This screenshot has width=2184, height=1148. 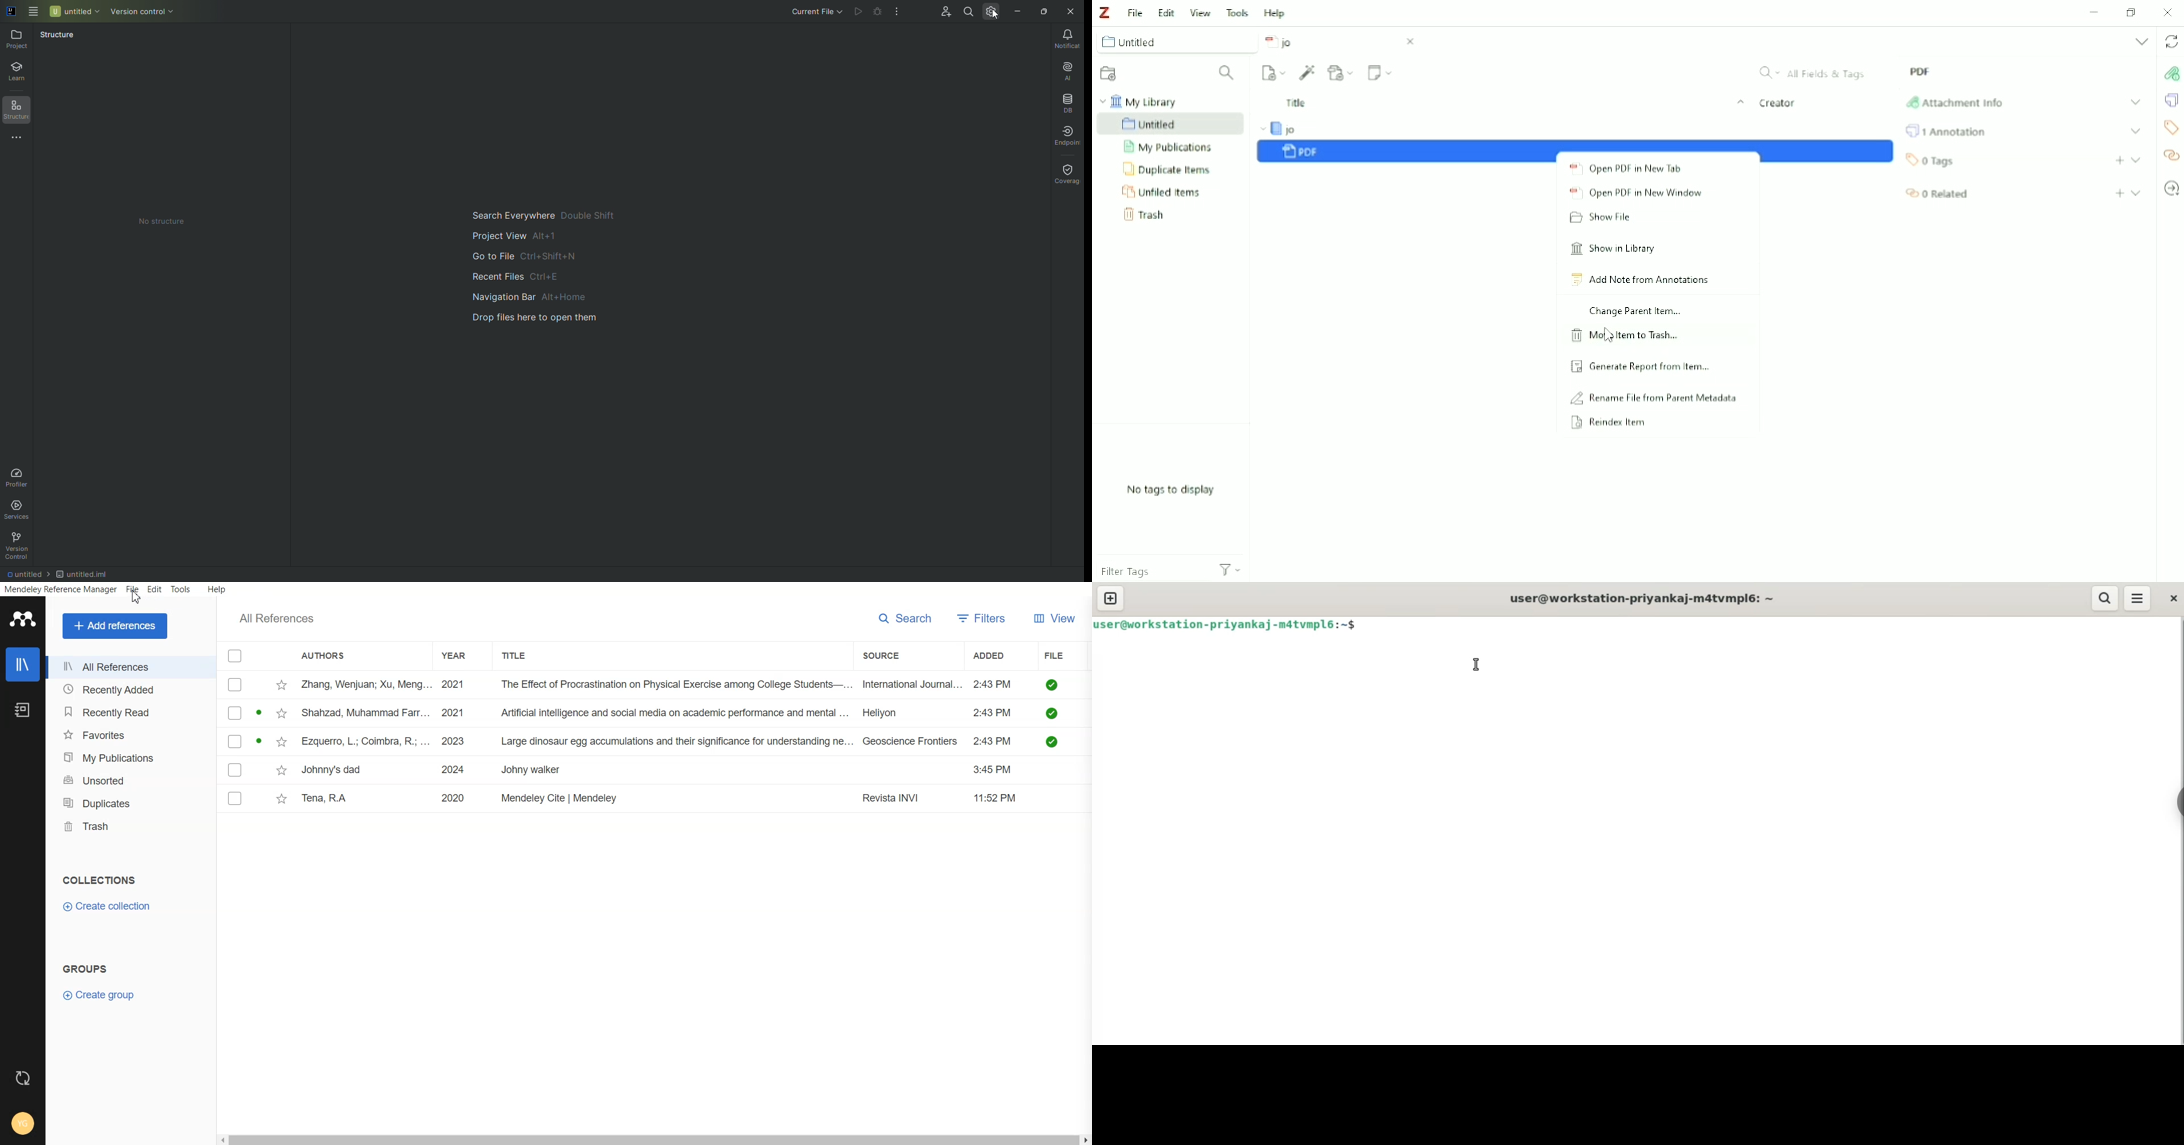 I want to click on Code With Me, so click(x=944, y=12).